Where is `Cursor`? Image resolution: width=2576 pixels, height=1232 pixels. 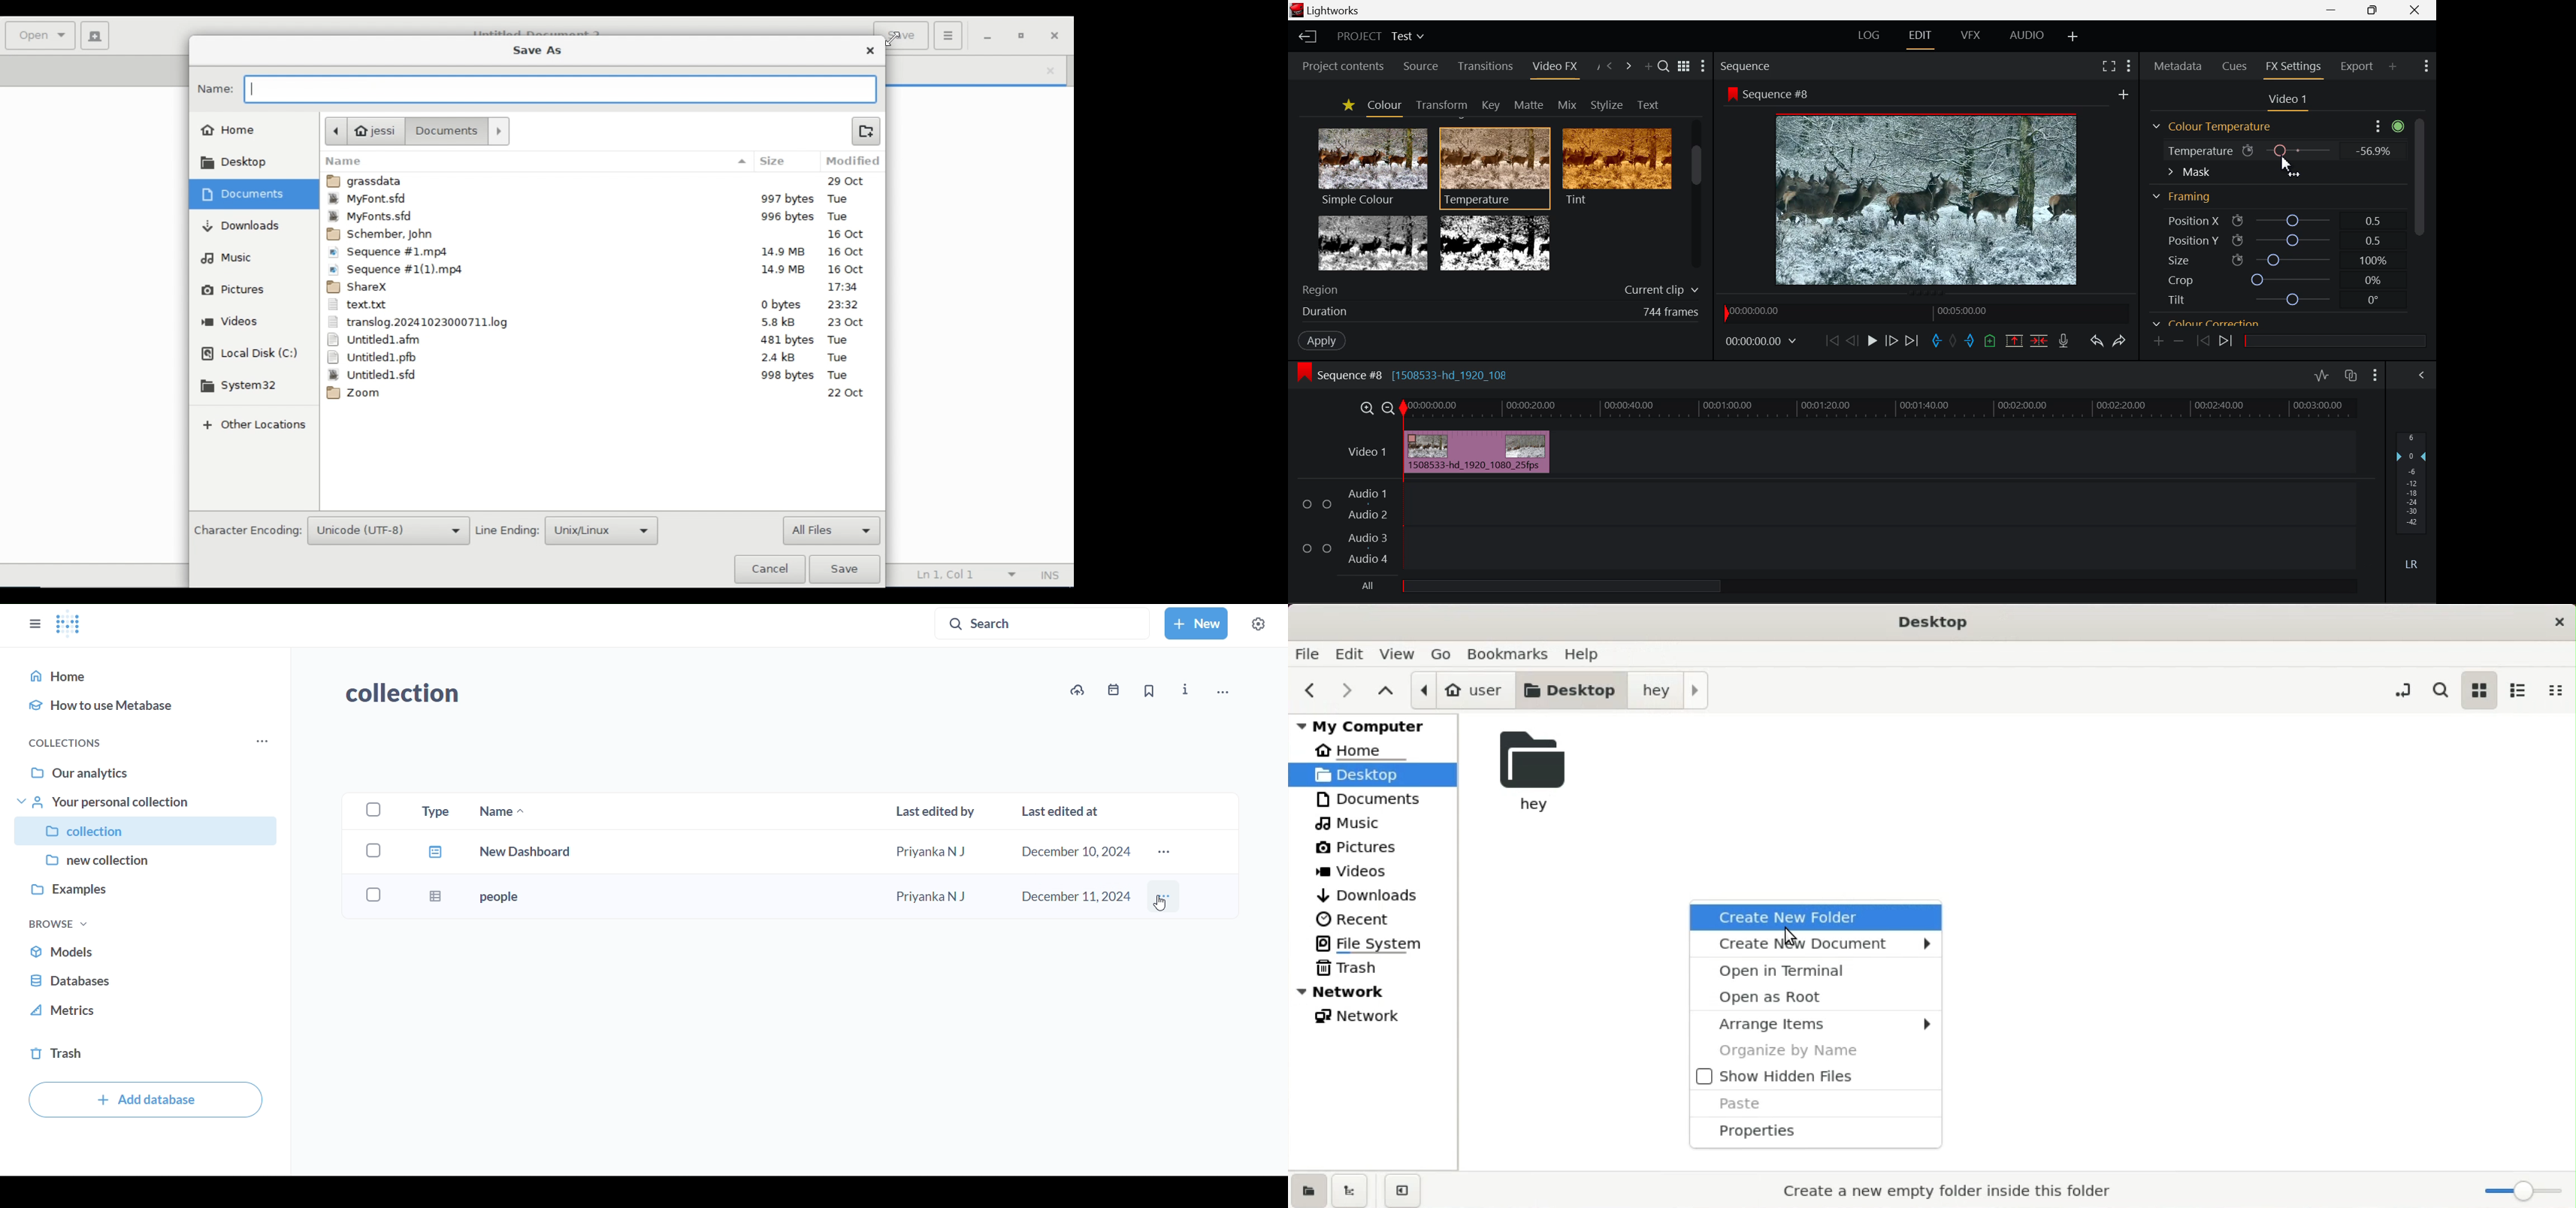 Cursor is located at coordinates (2291, 166).